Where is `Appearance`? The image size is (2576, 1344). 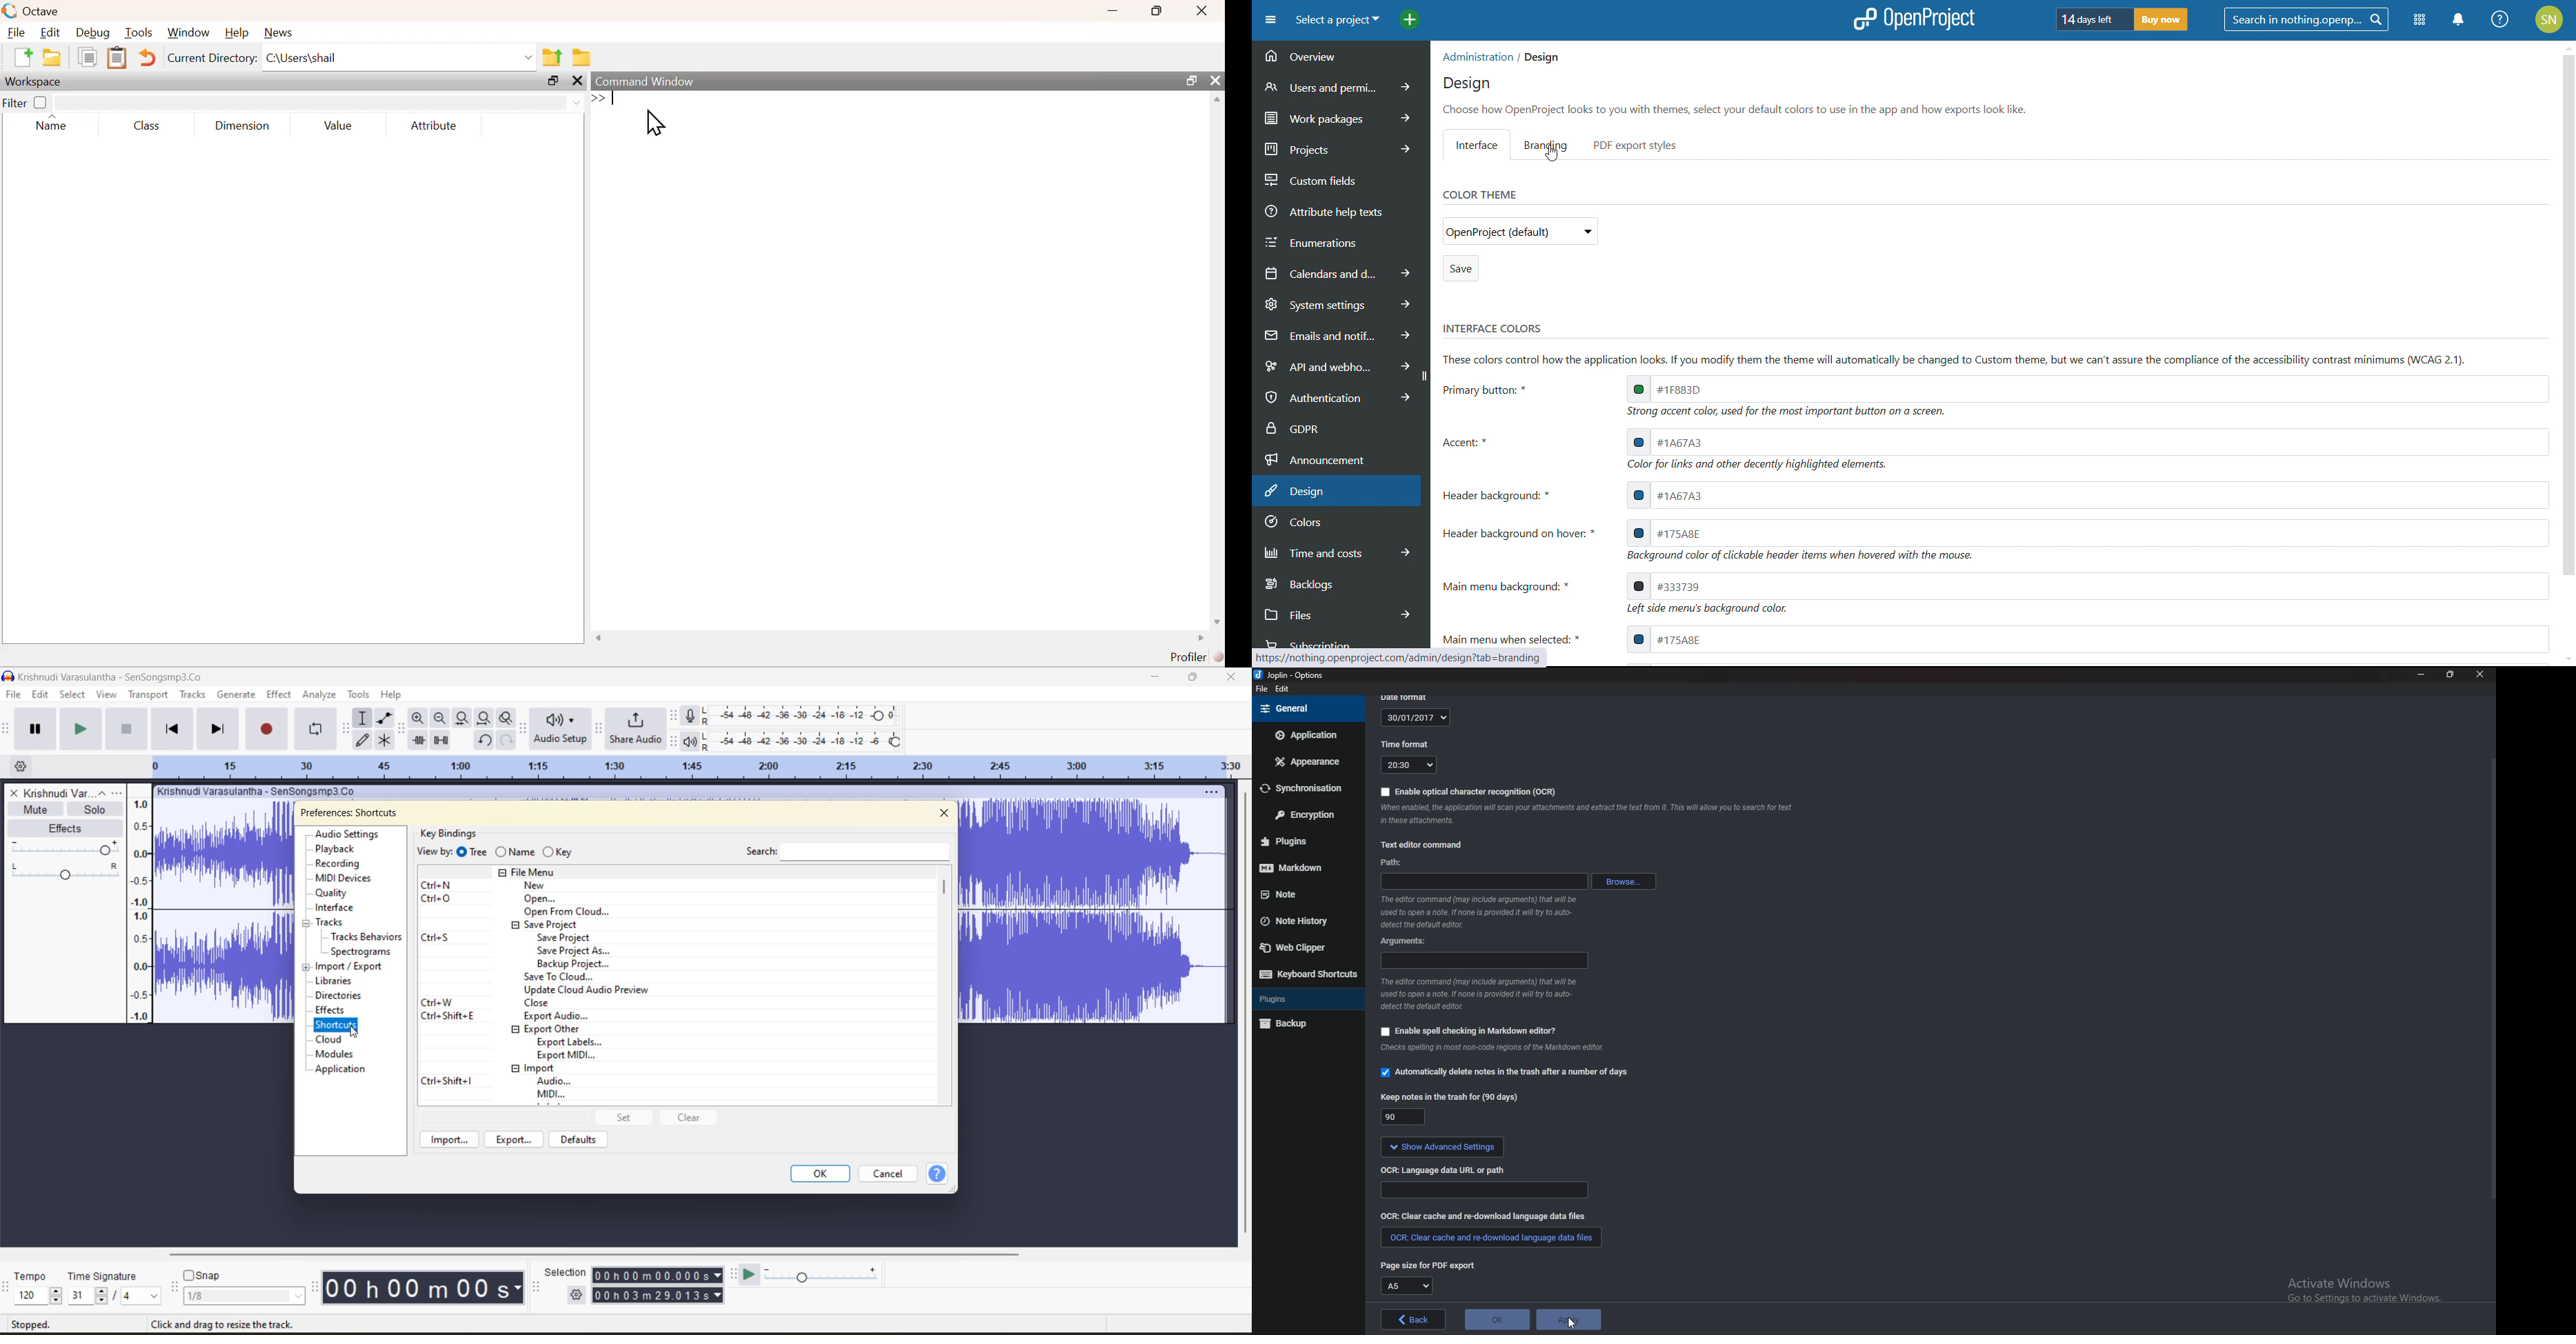
Appearance is located at coordinates (1305, 762).